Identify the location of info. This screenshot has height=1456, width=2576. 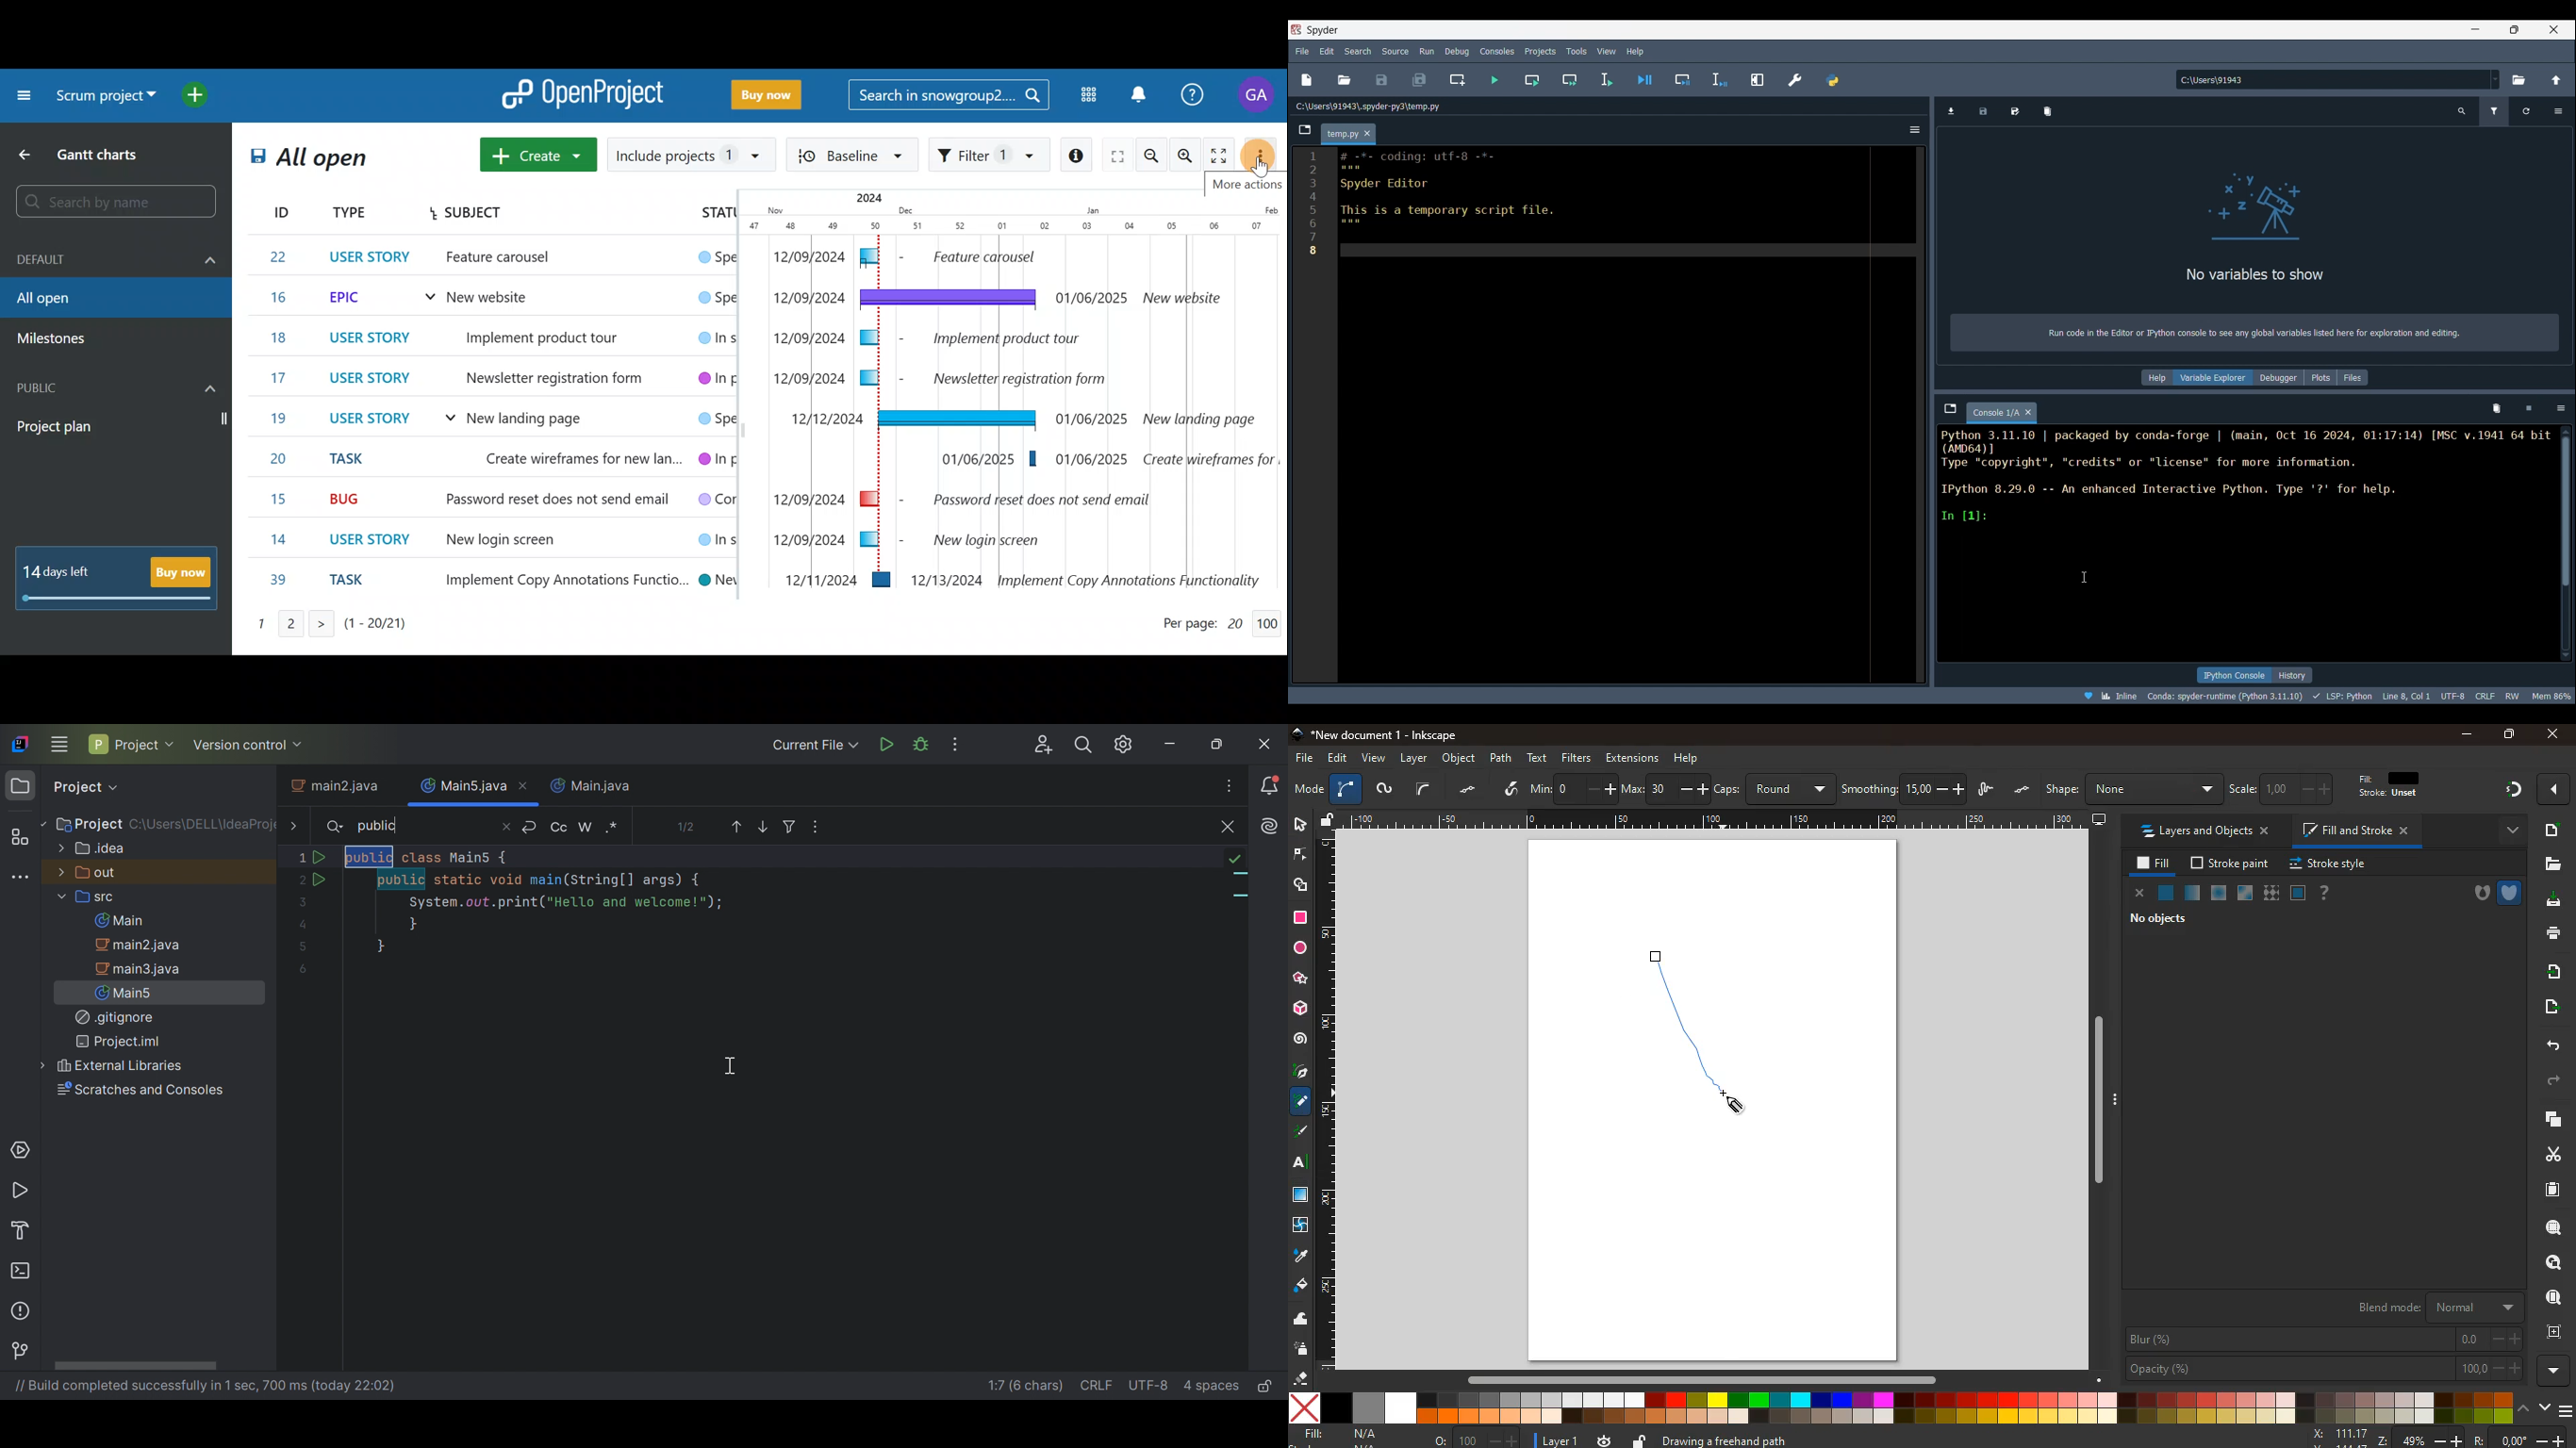
(2252, 335).